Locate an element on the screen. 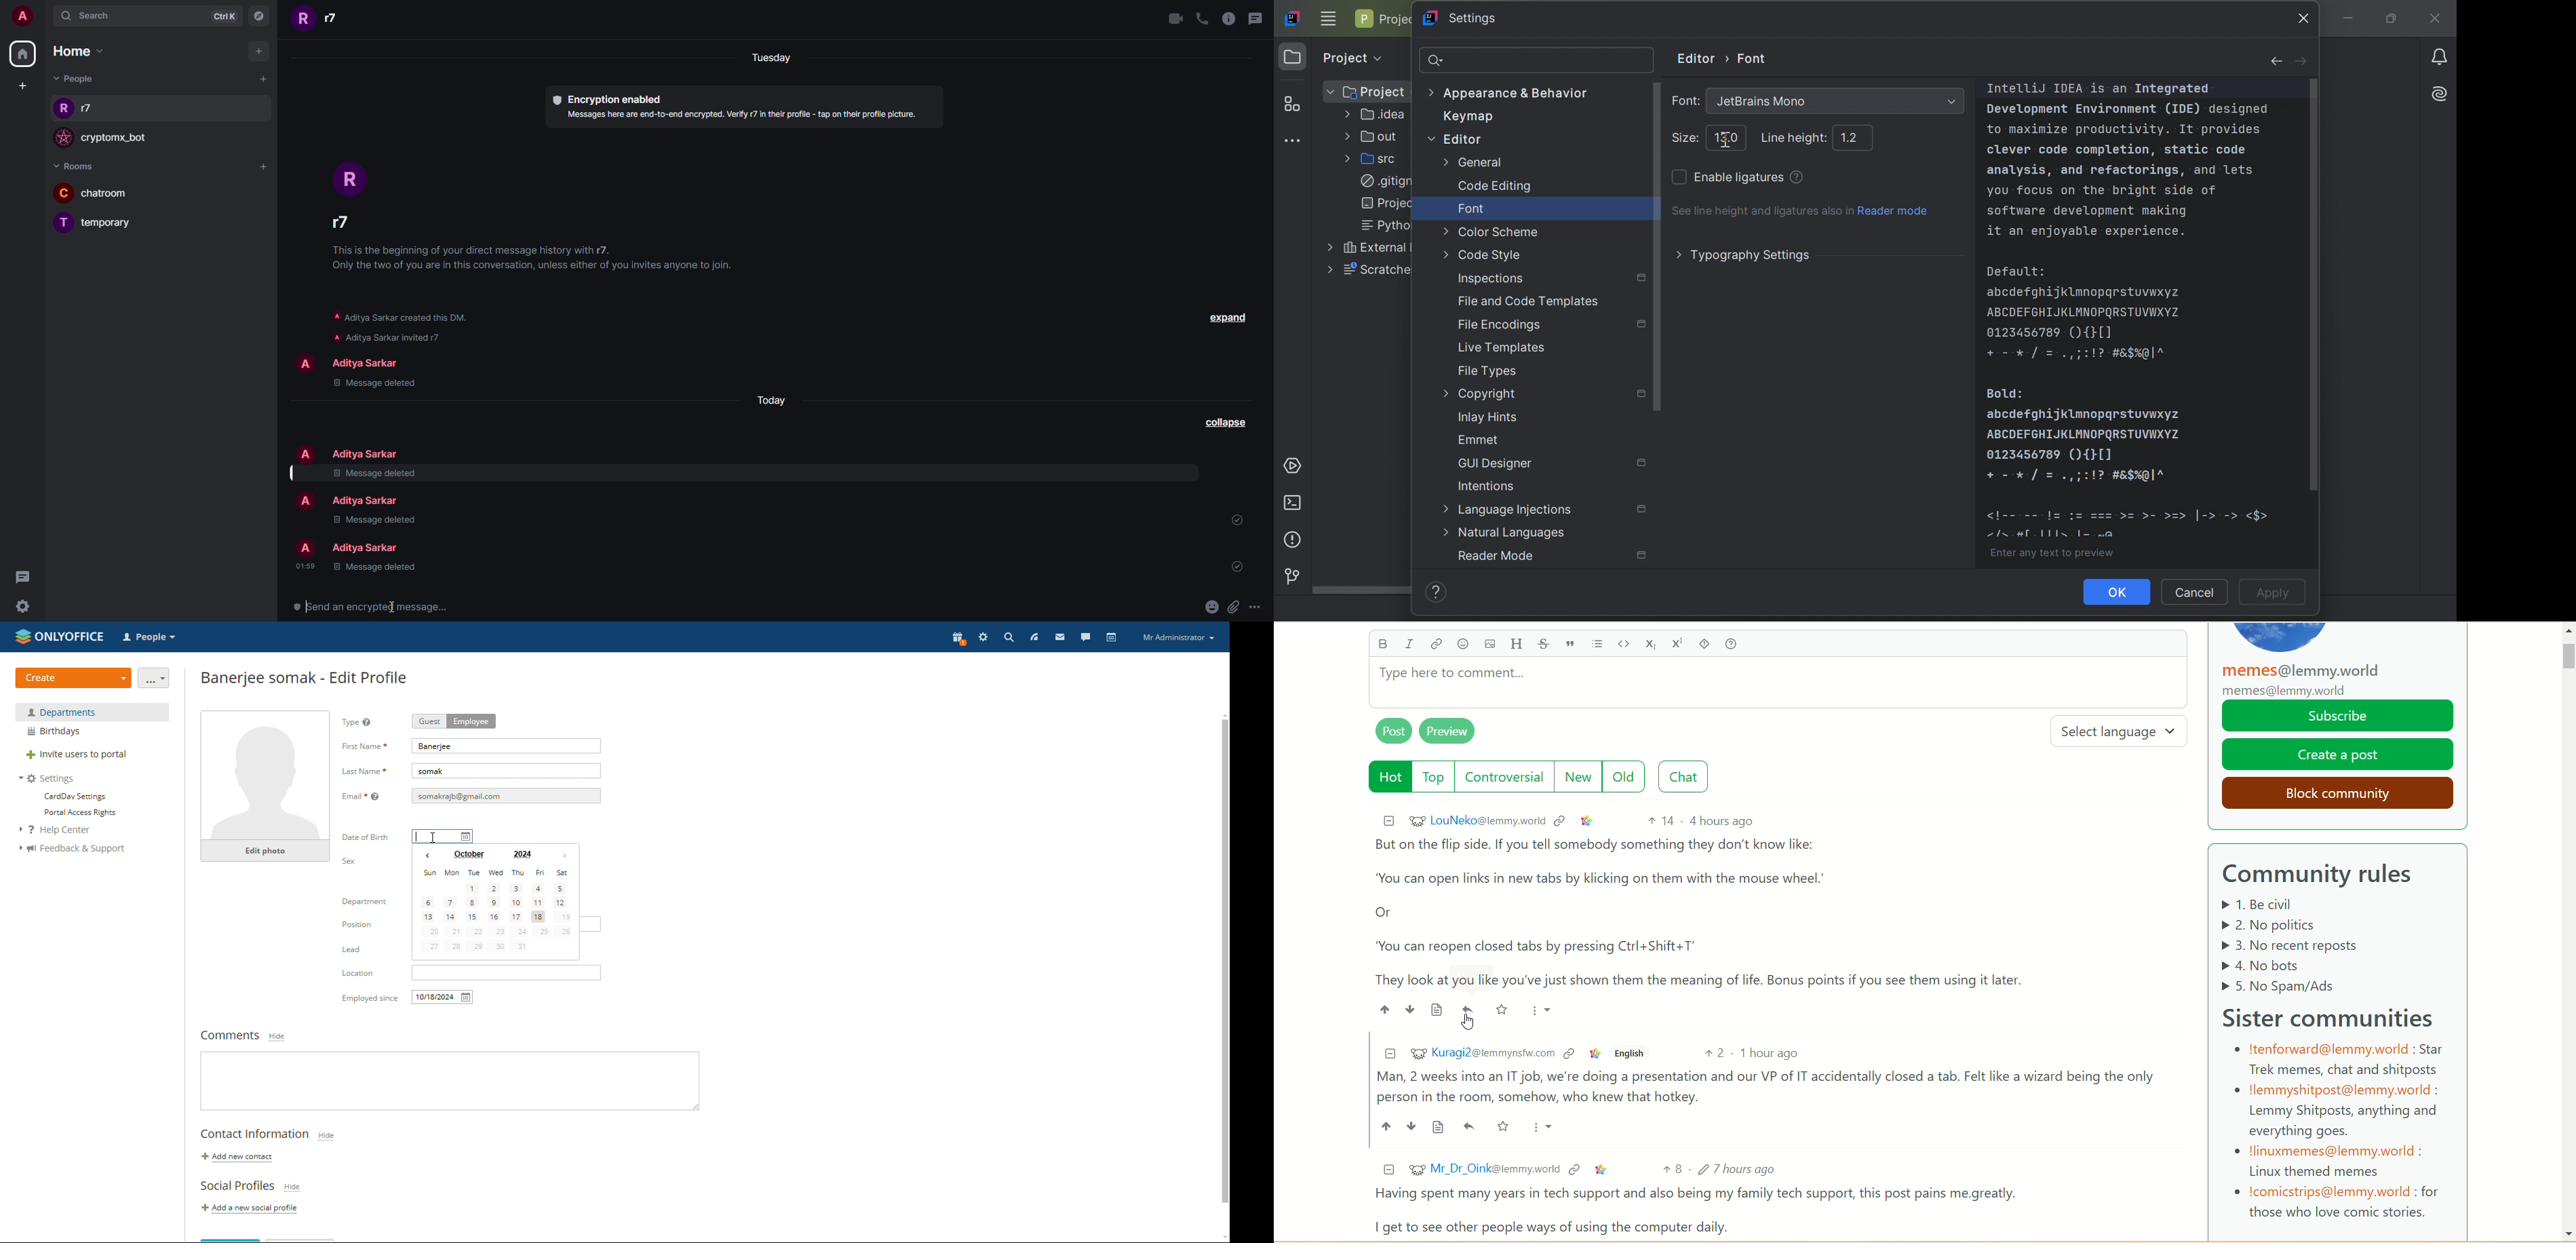  Bold: is located at coordinates (2006, 393).